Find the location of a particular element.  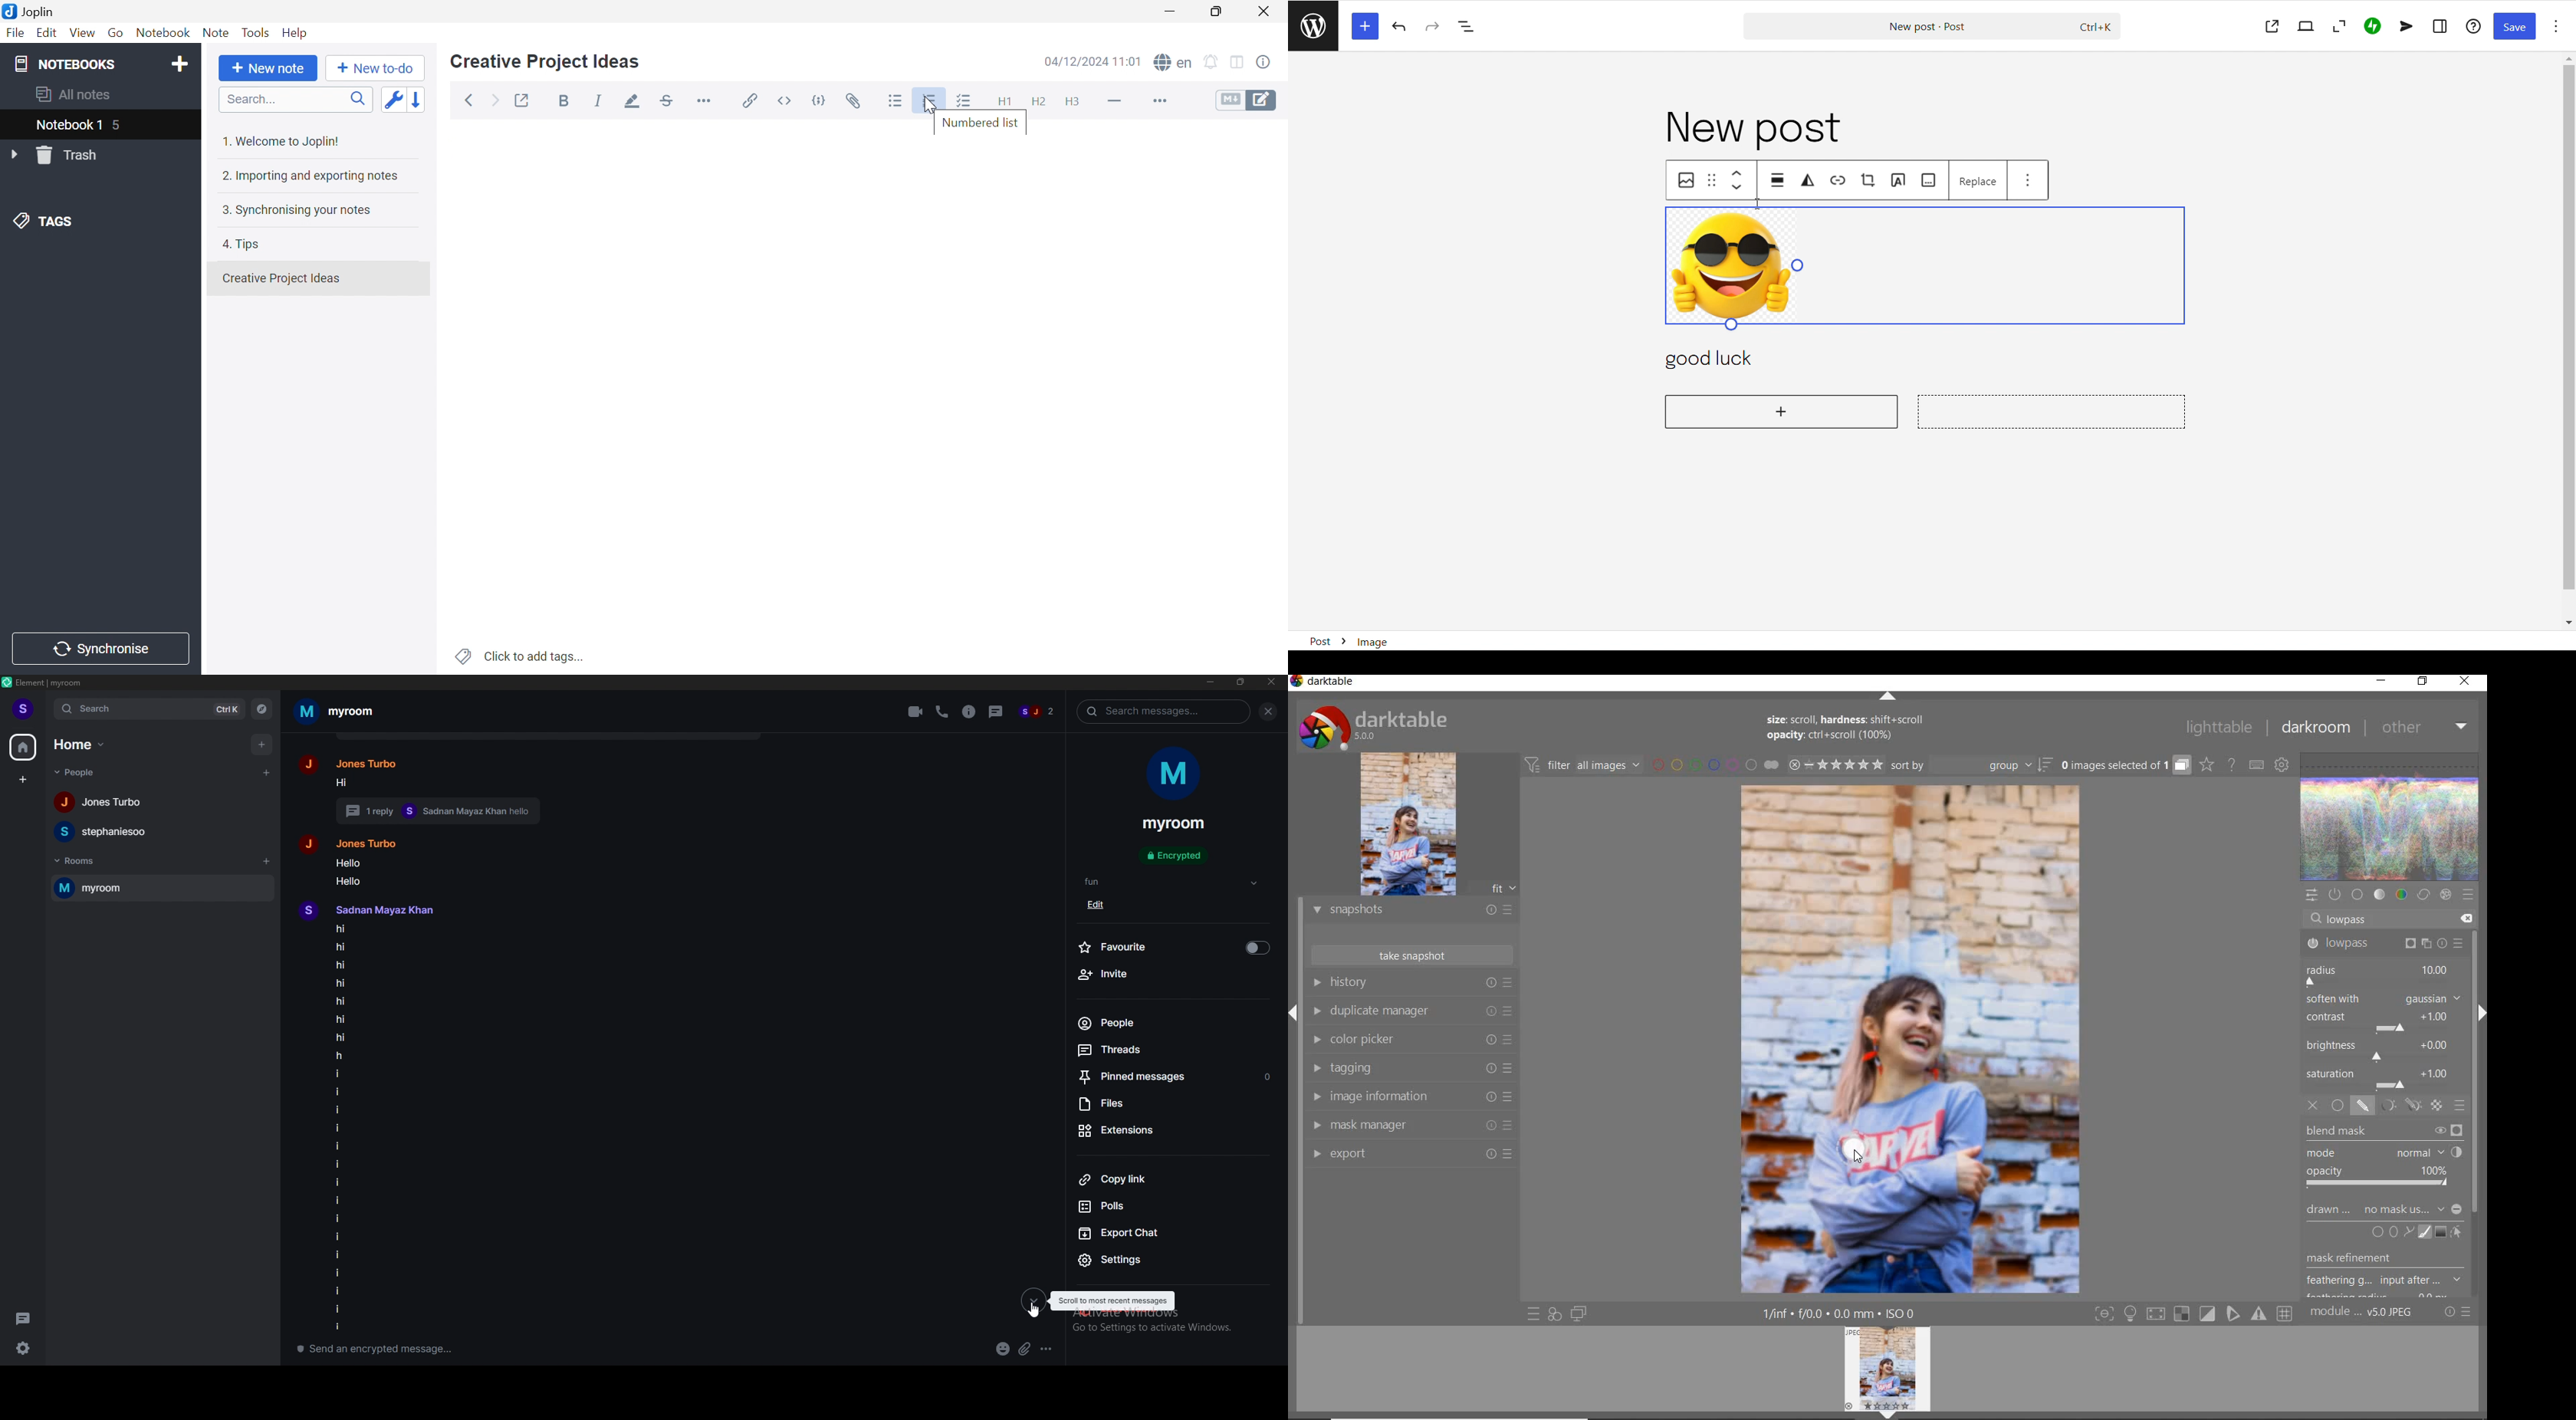

system logo is located at coordinates (1373, 726).